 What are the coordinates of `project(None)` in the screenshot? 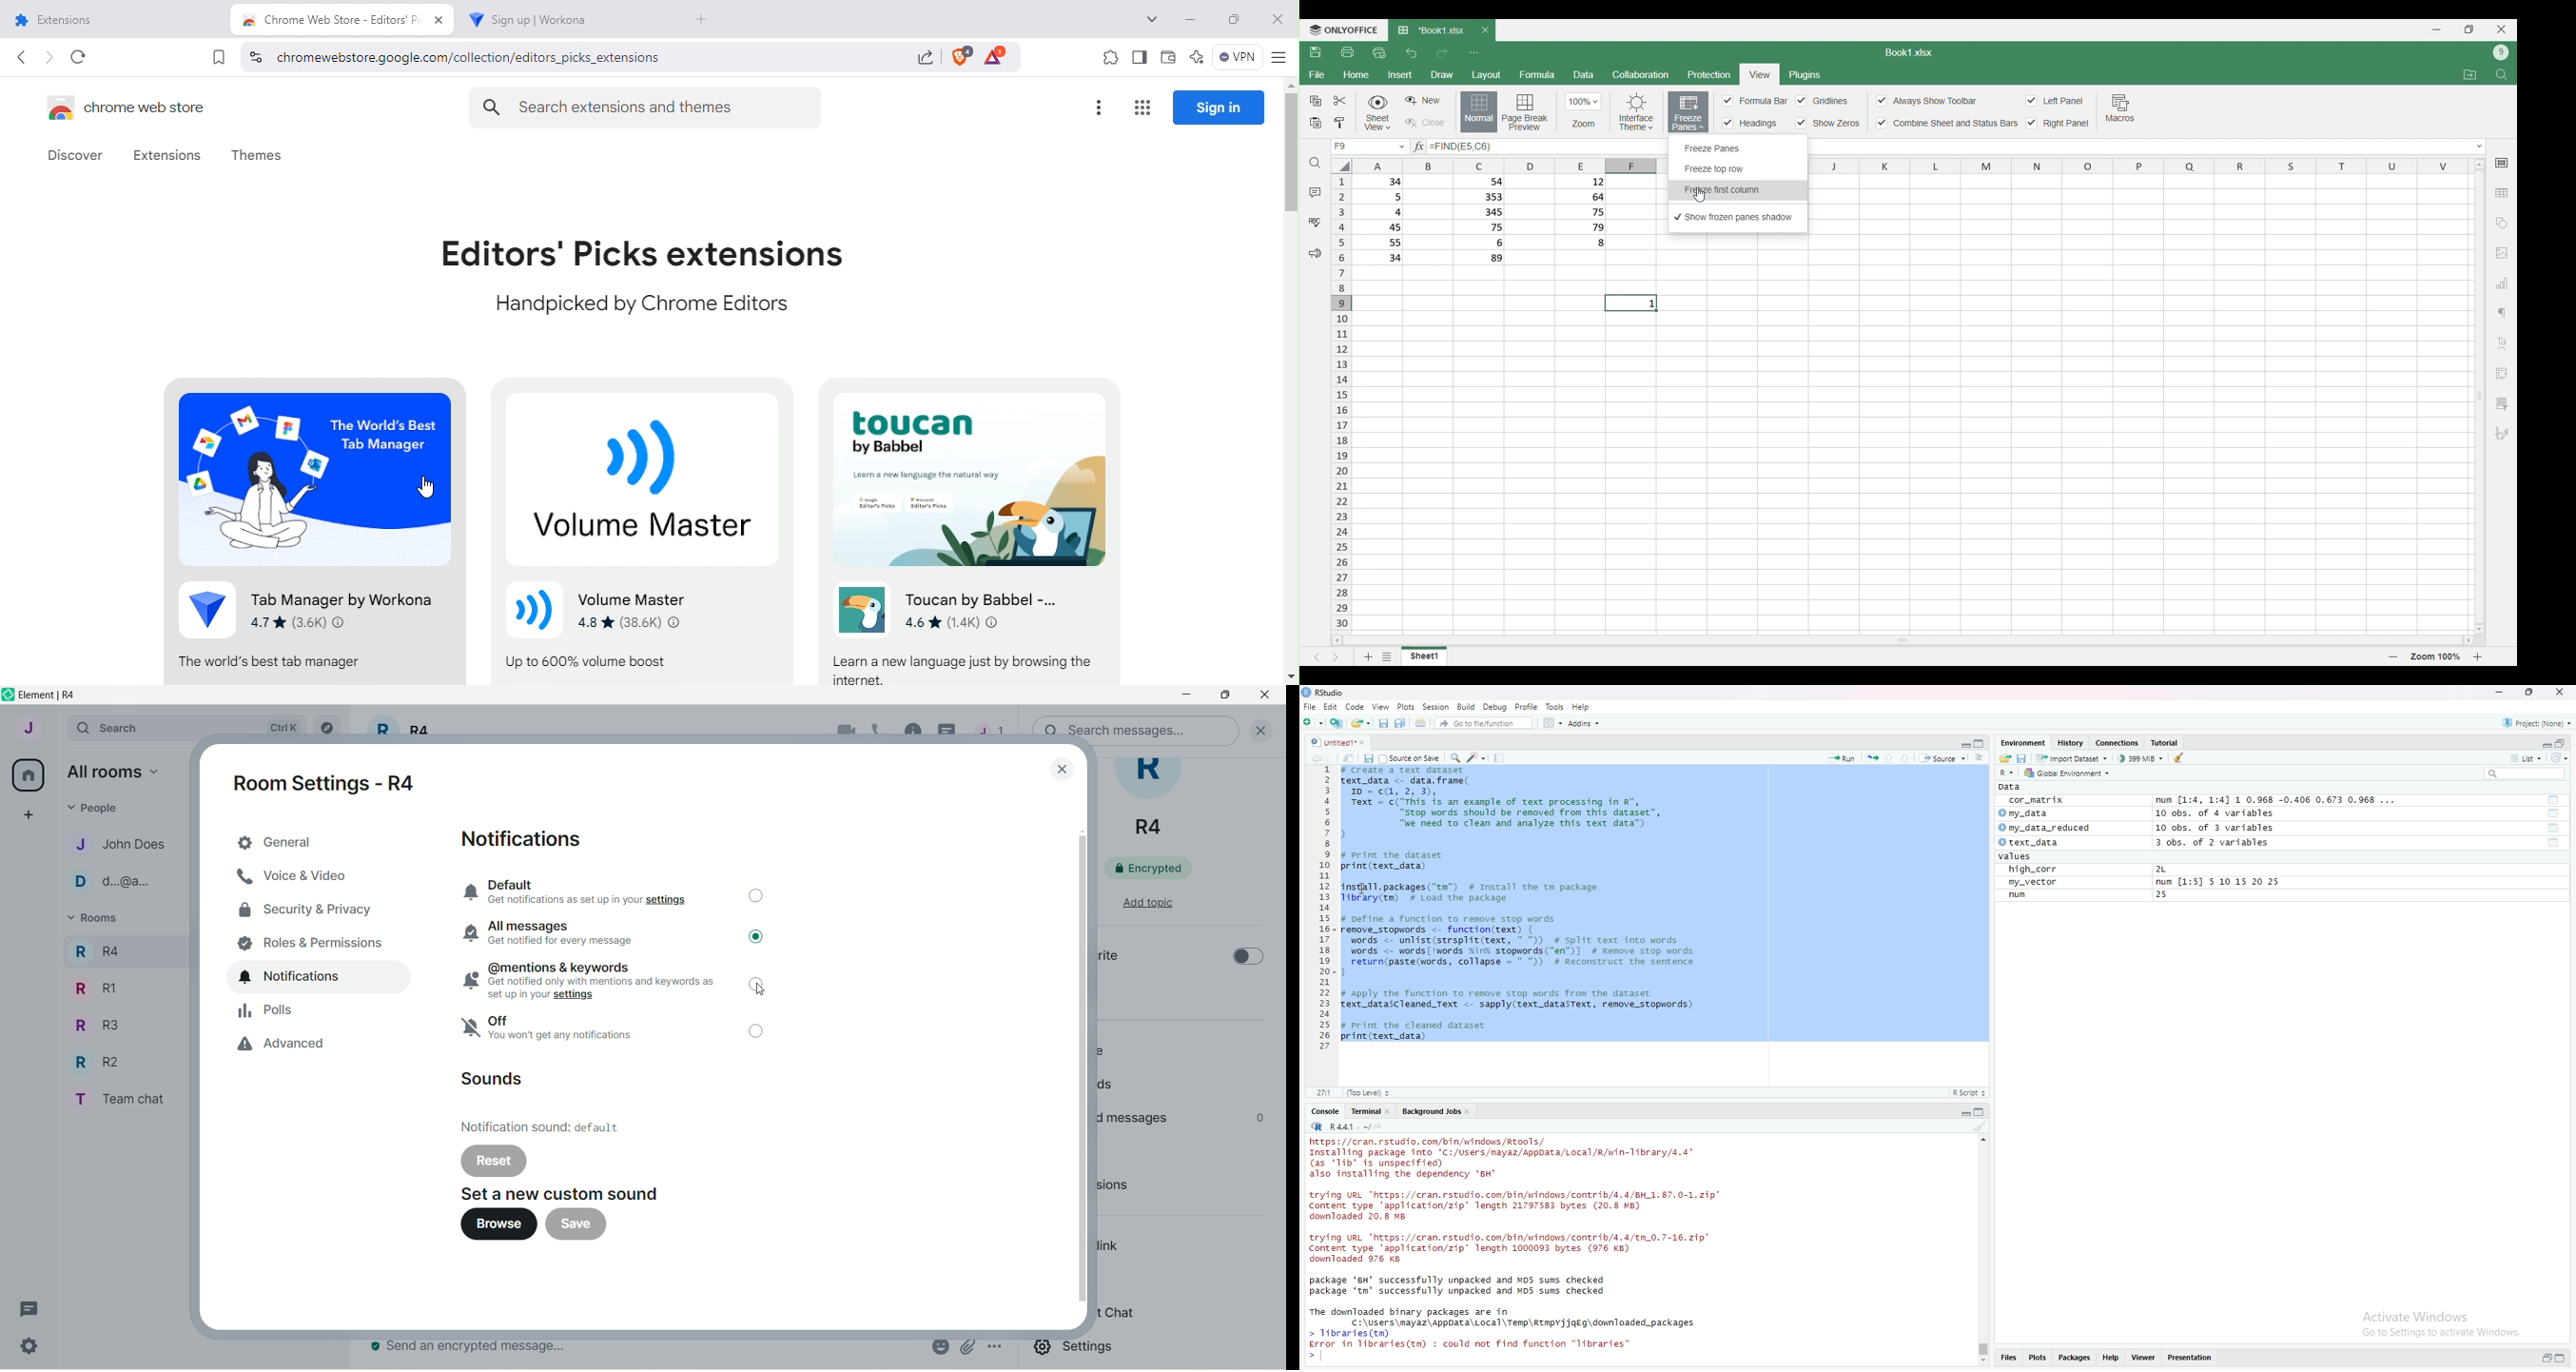 It's located at (2538, 723).